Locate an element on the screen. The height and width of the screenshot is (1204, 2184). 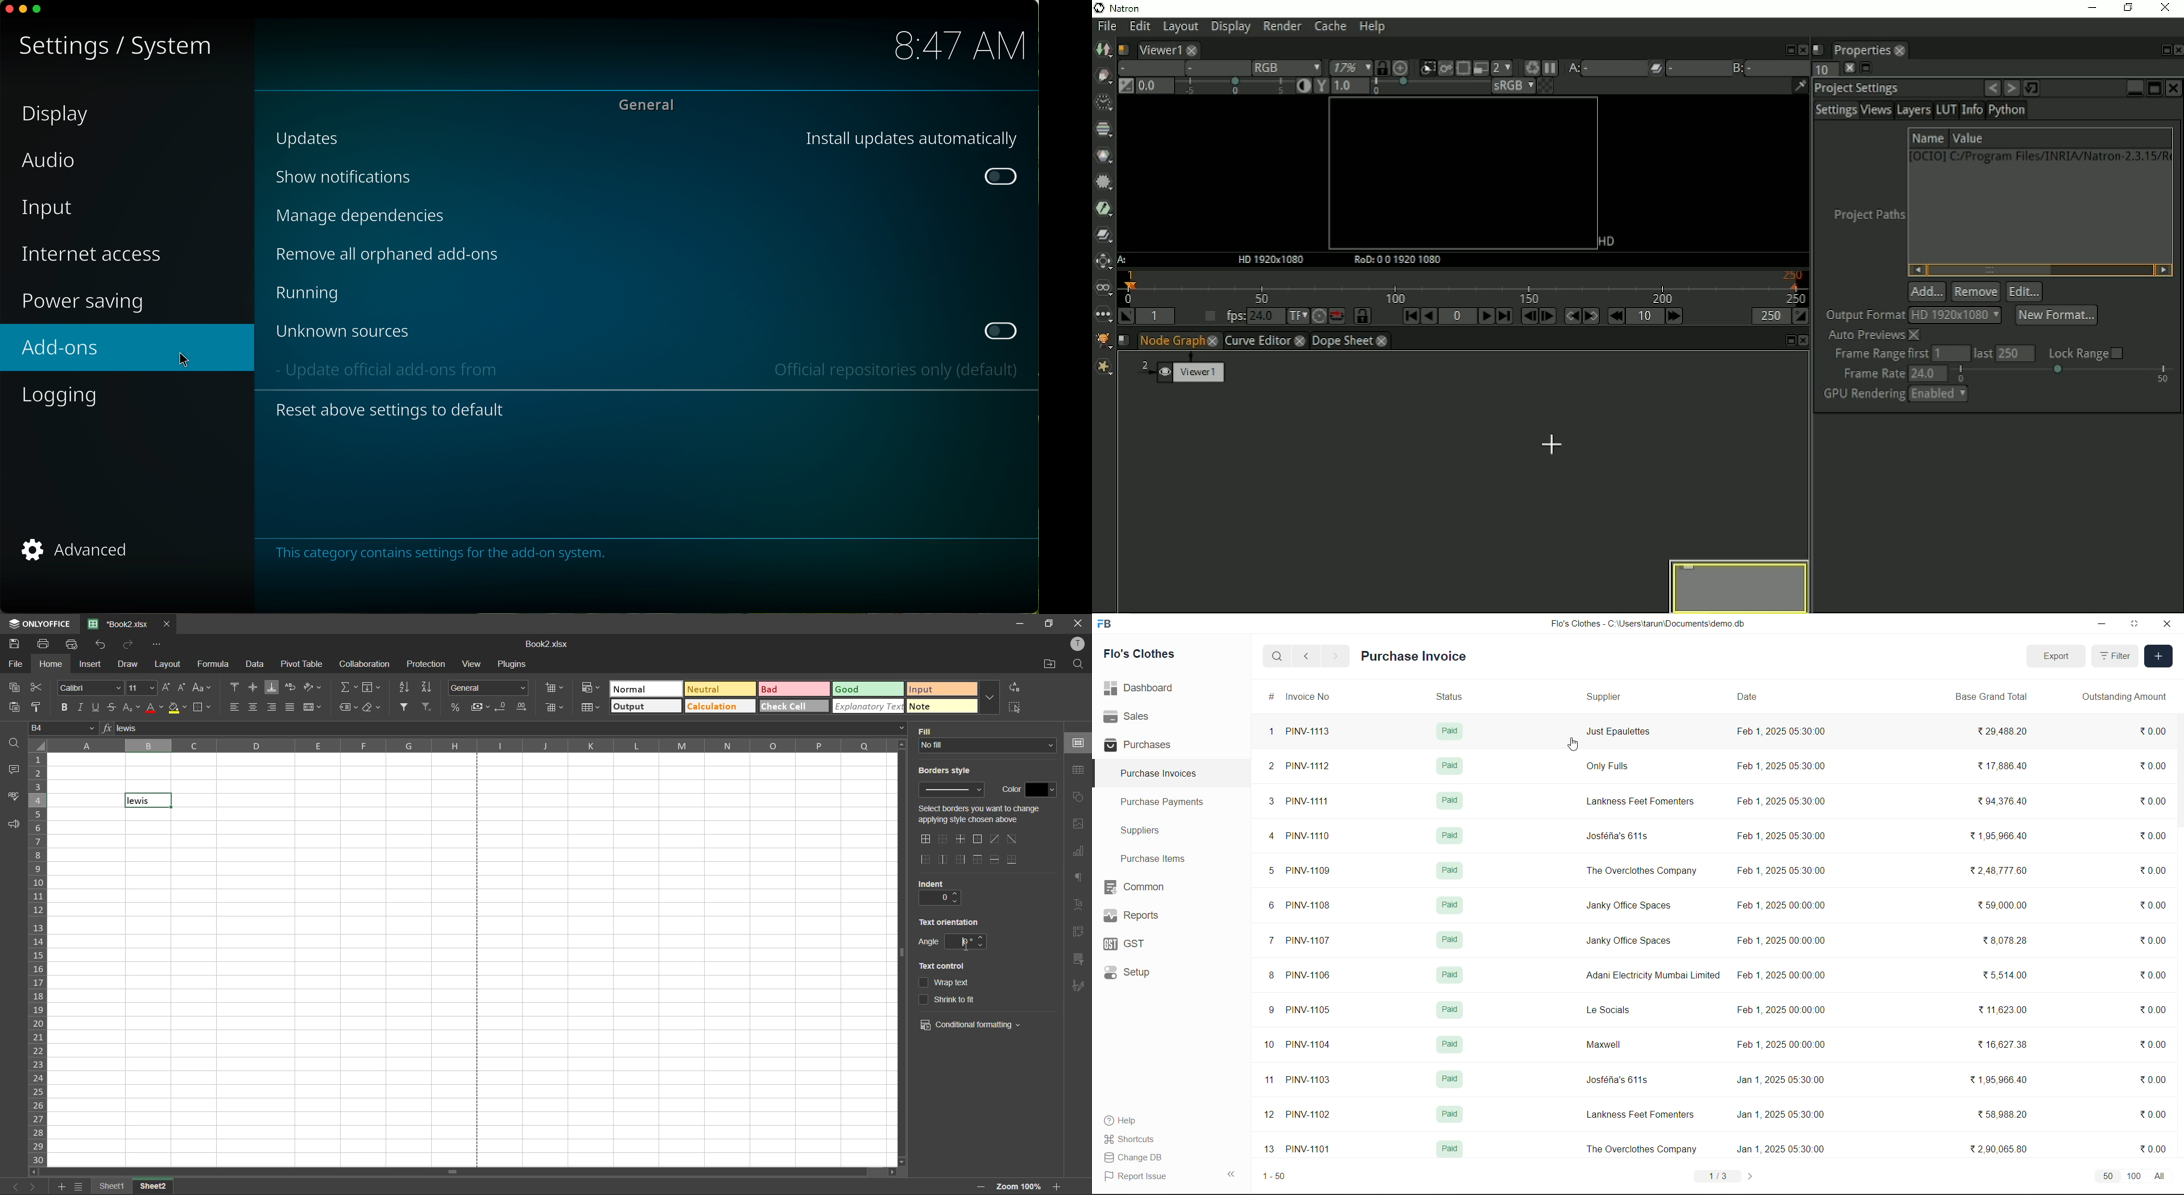
Maxwell is located at coordinates (1604, 1044).